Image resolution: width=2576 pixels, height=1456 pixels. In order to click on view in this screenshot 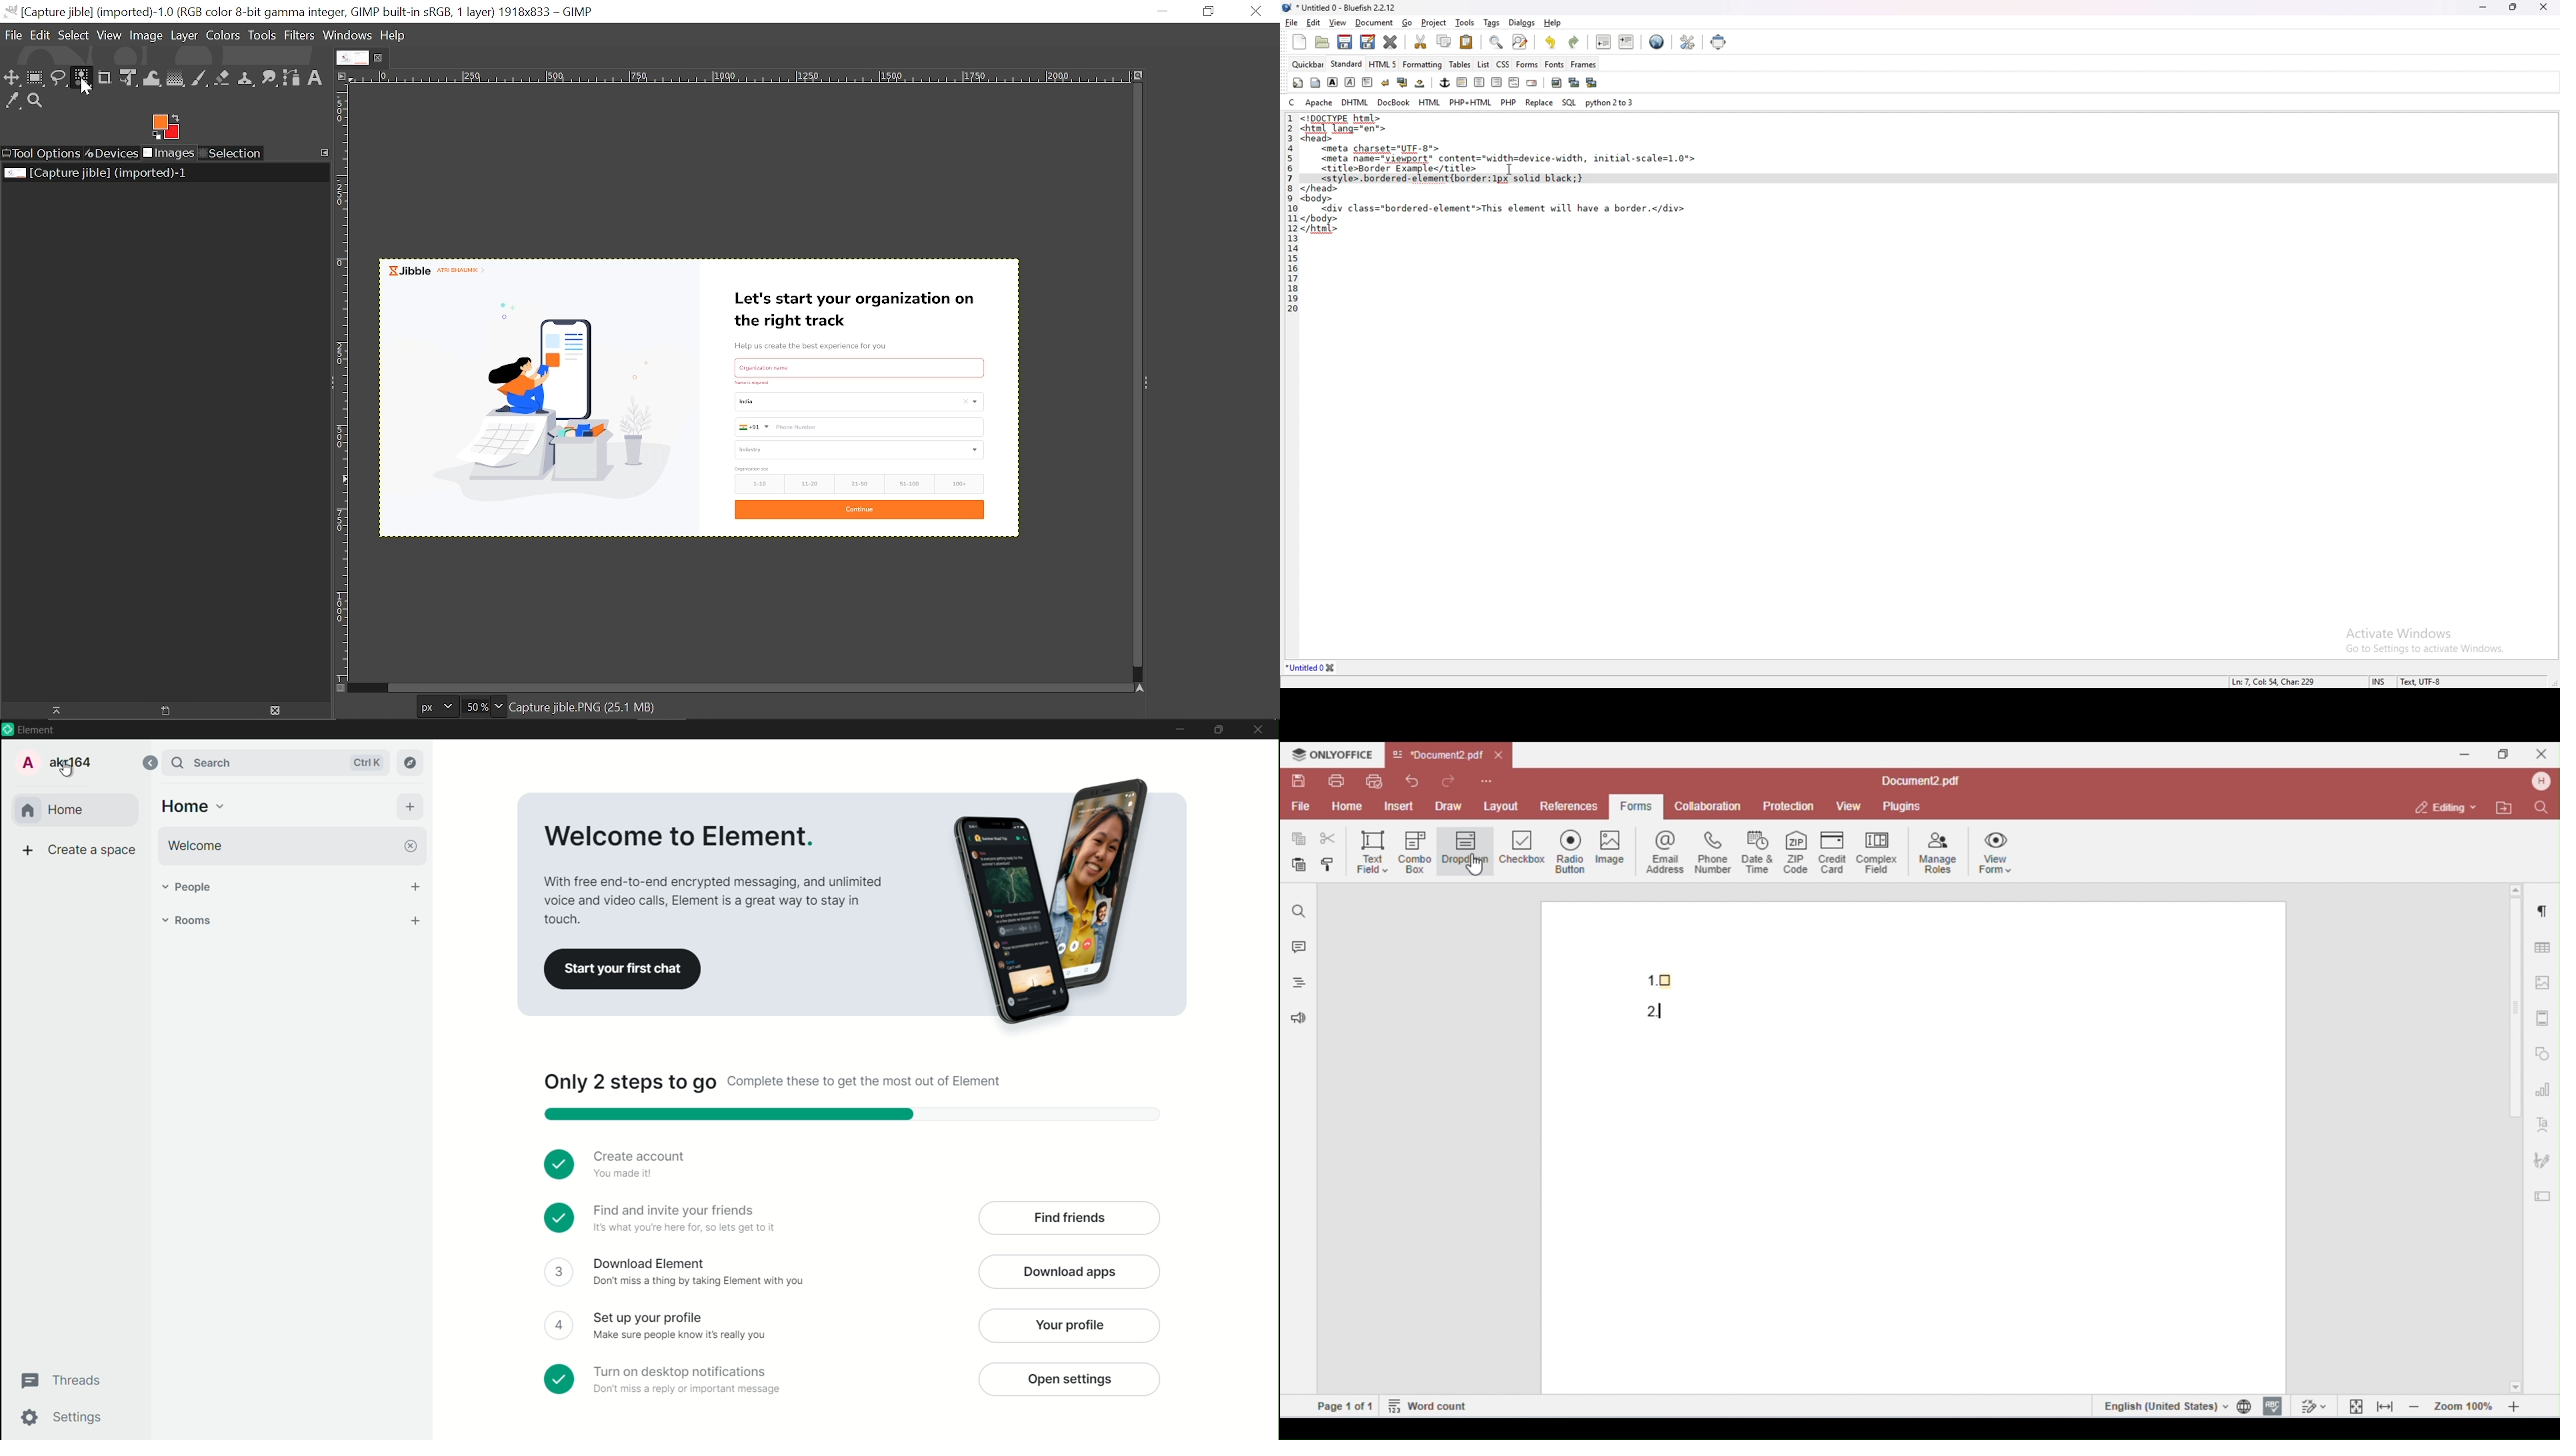, I will do `click(1338, 23)`.